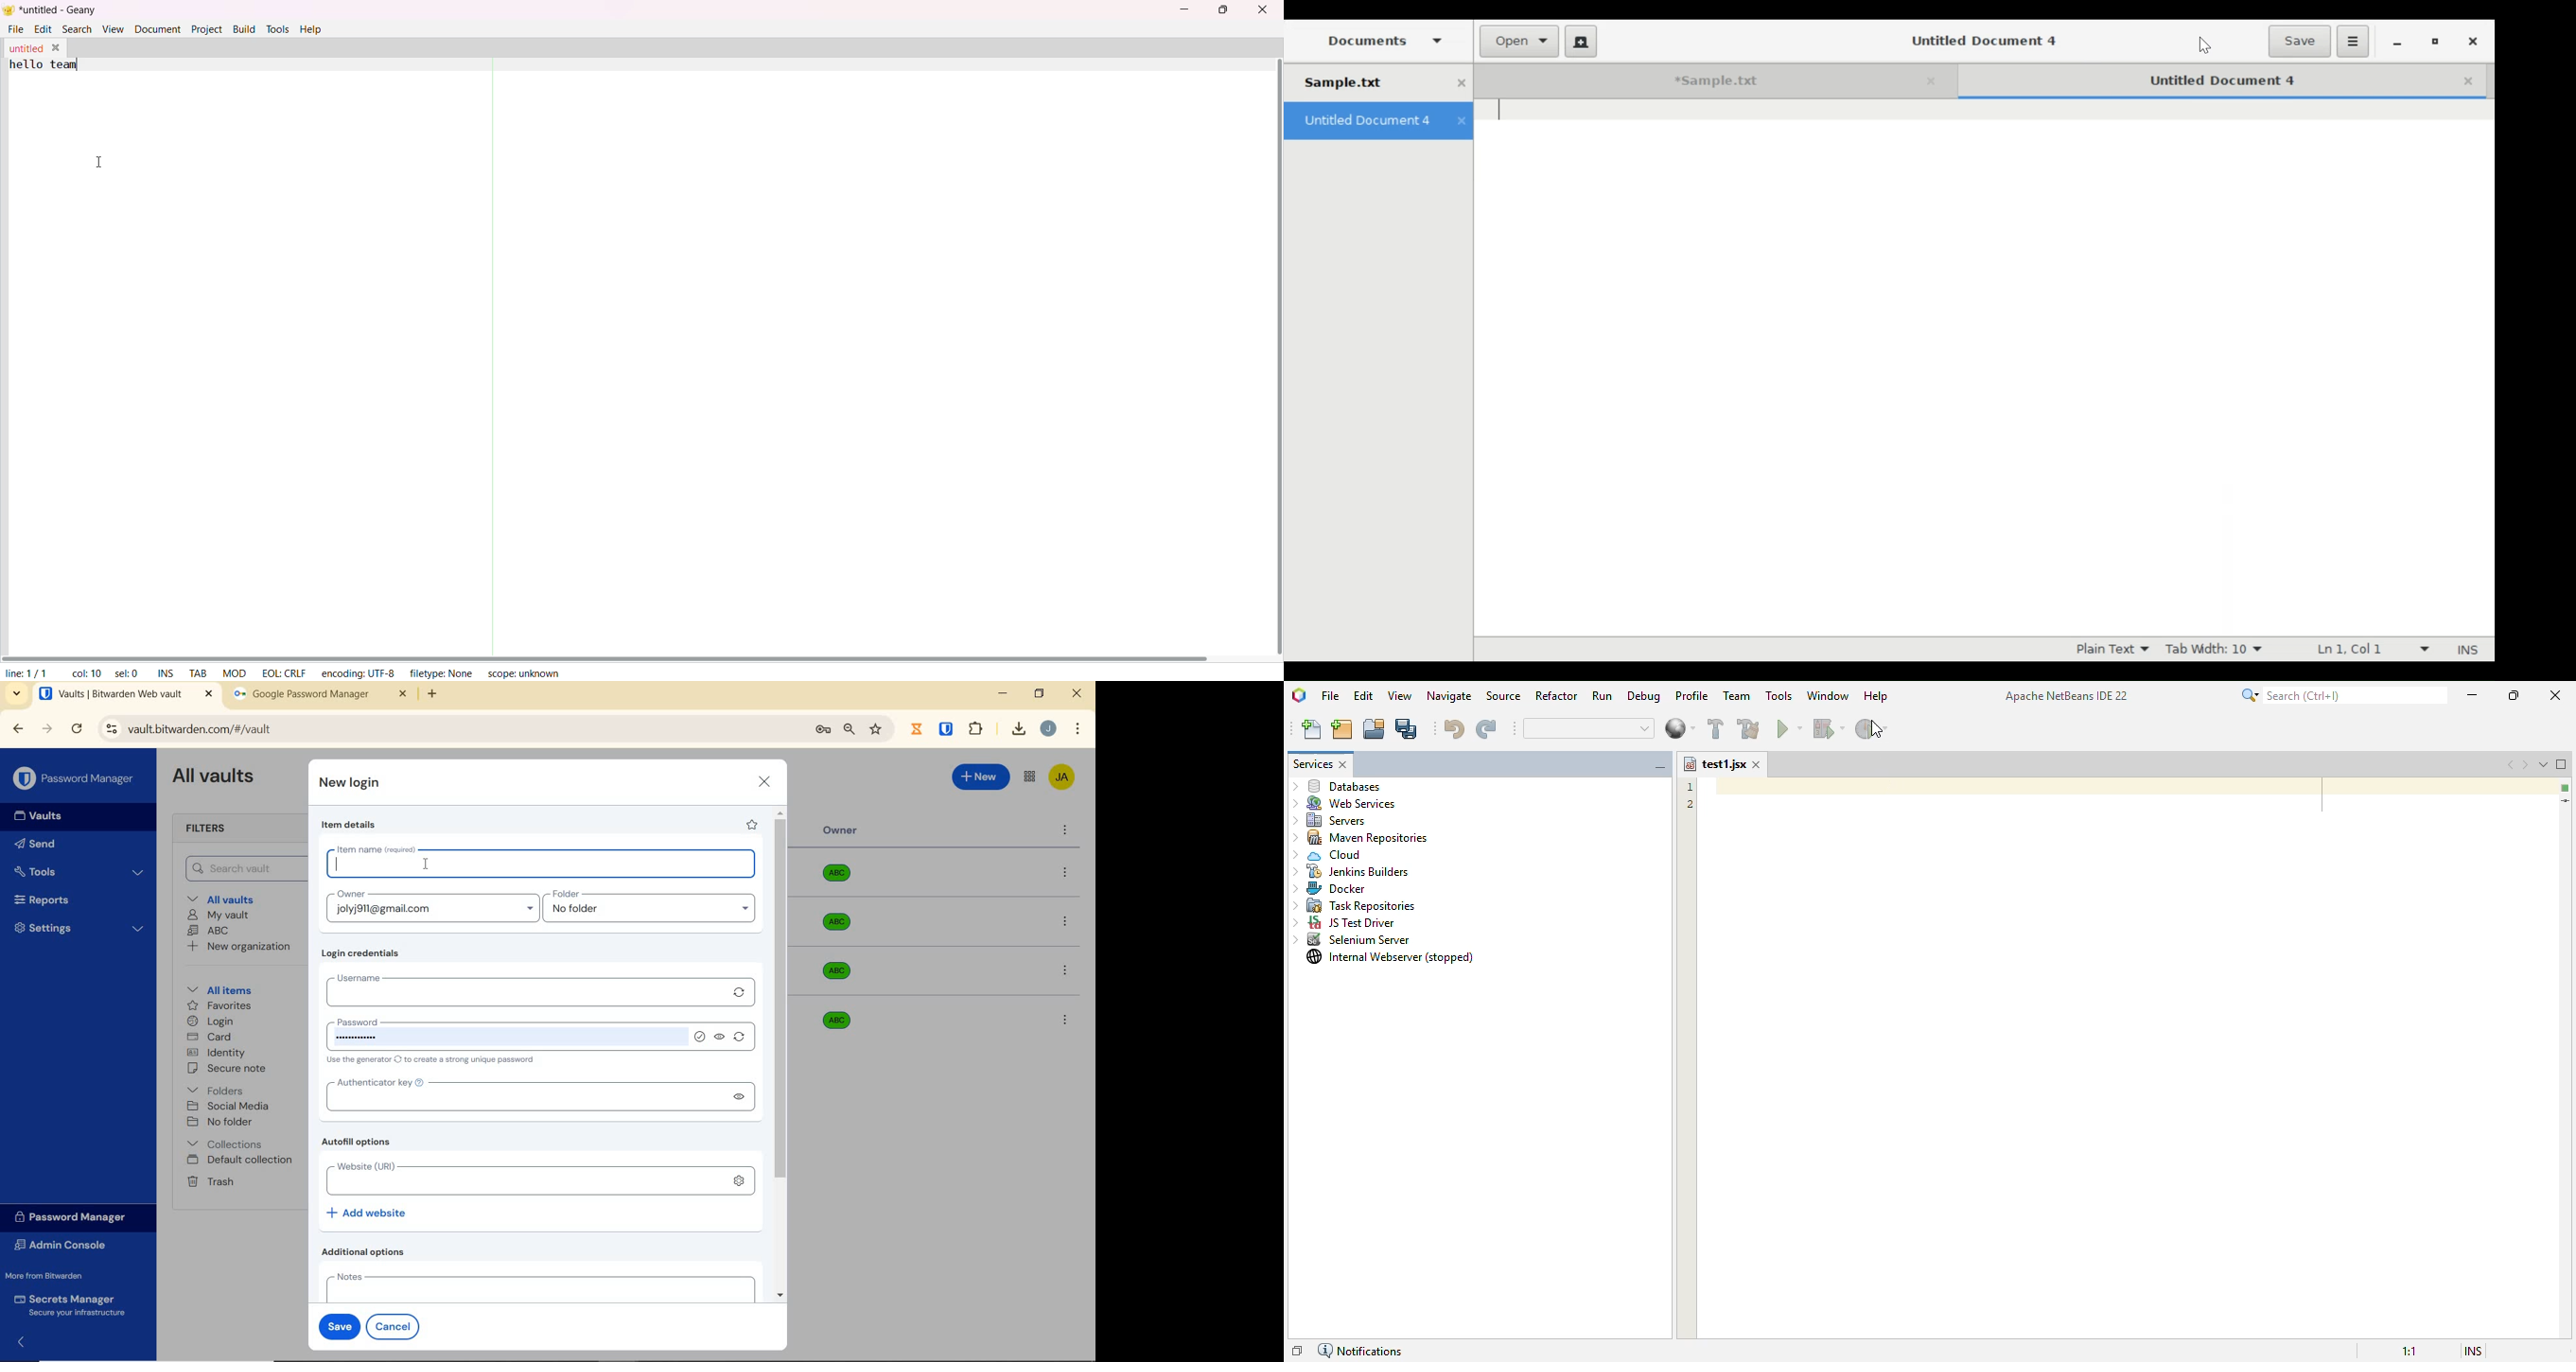 Image resolution: width=2576 pixels, height=1372 pixels. What do you see at coordinates (782, 1054) in the screenshot?
I see `scrollbar` at bounding box center [782, 1054].